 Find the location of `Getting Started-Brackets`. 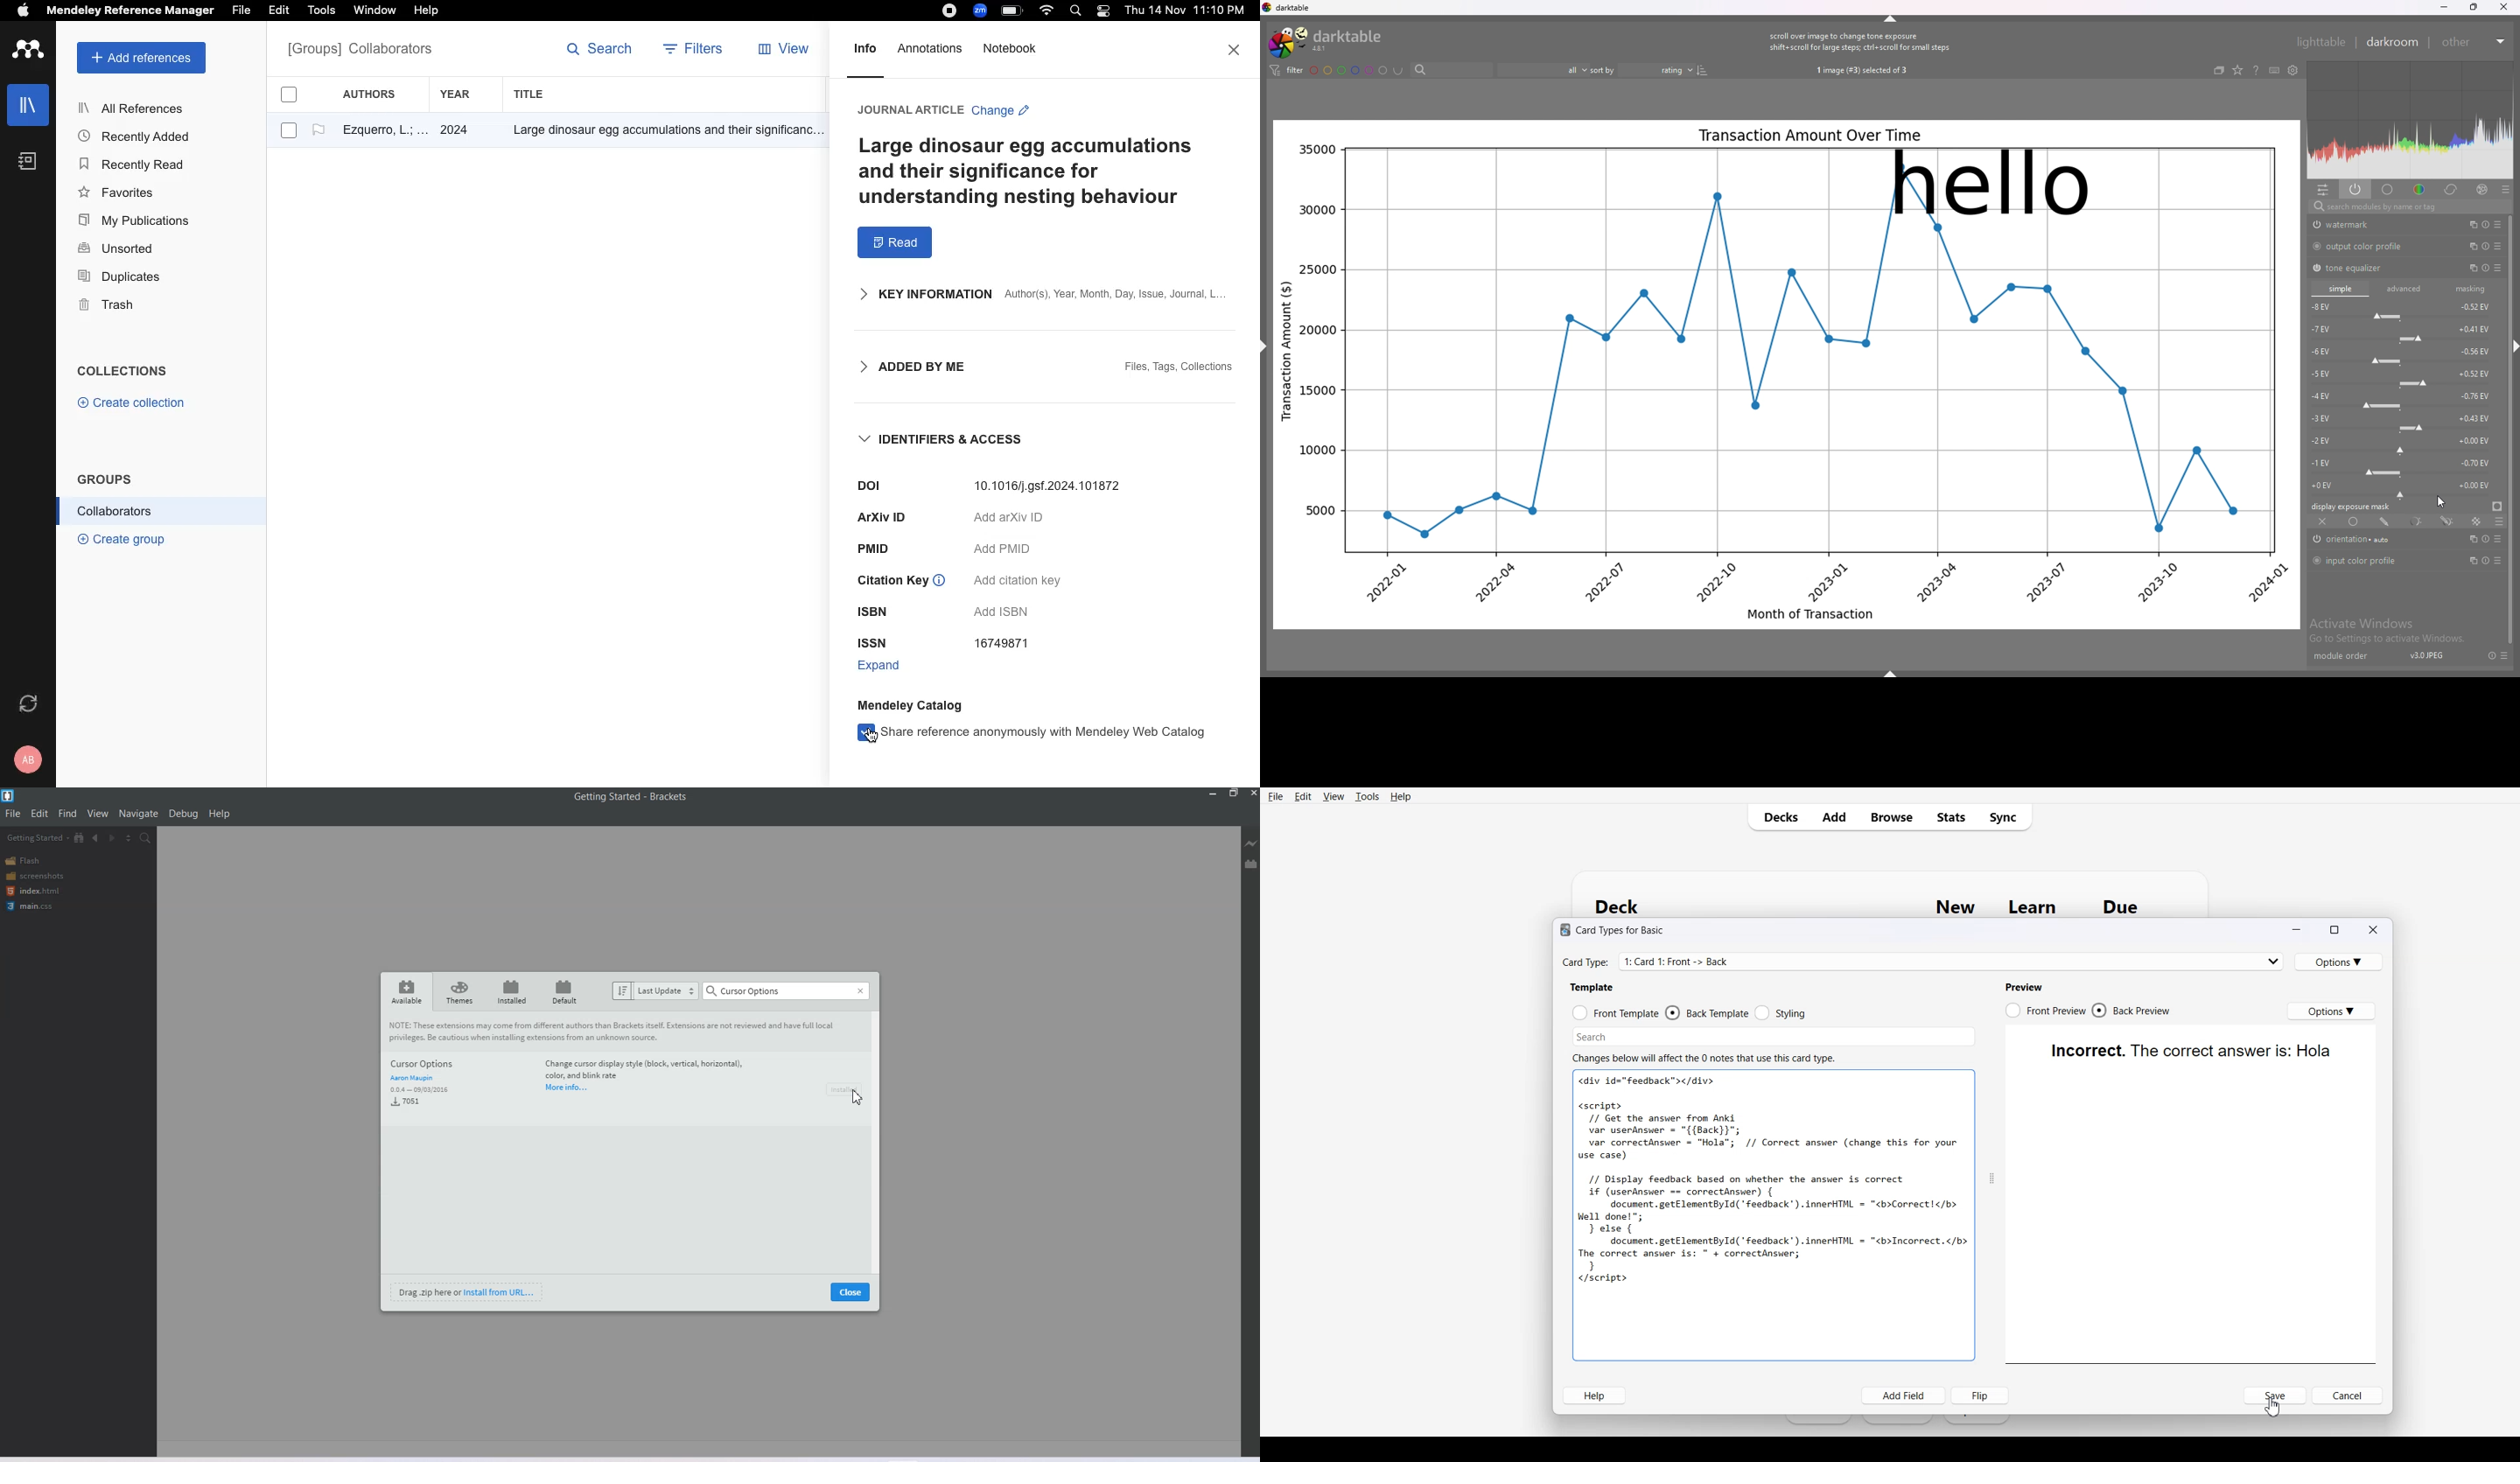

Getting Started-Brackets is located at coordinates (631, 797).